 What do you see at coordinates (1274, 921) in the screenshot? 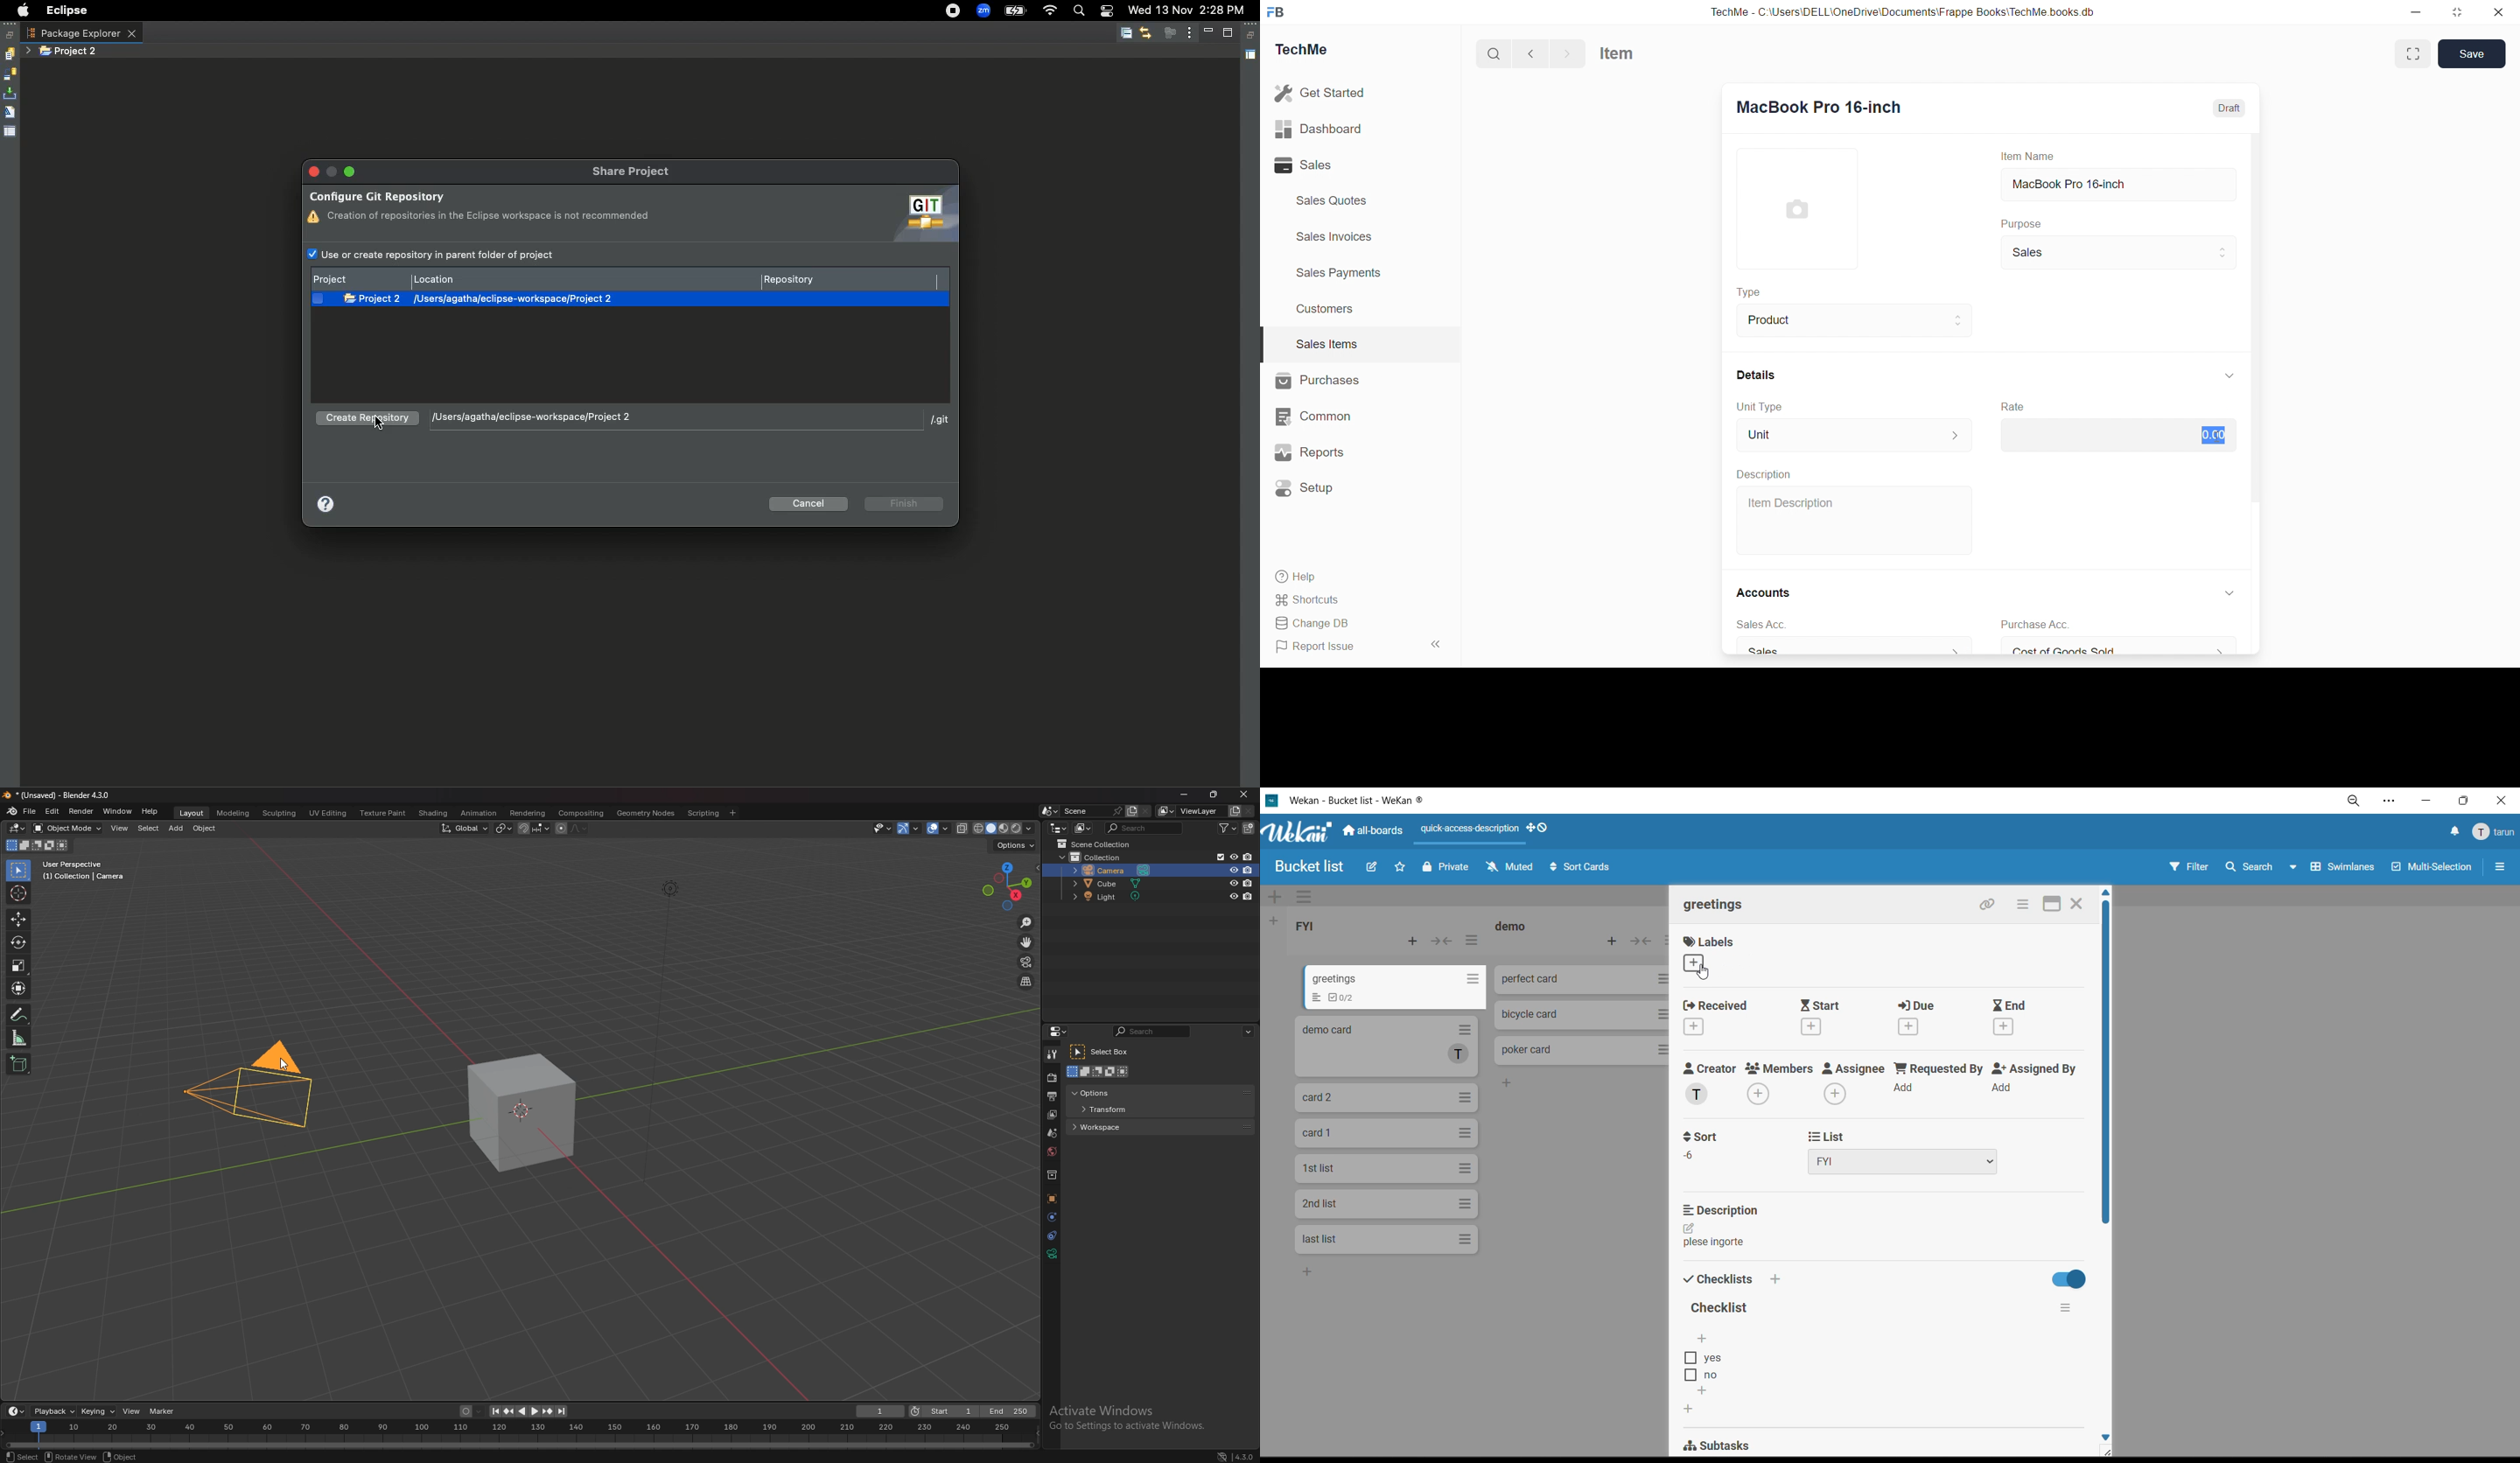
I see `add list` at bounding box center [1274, 921].